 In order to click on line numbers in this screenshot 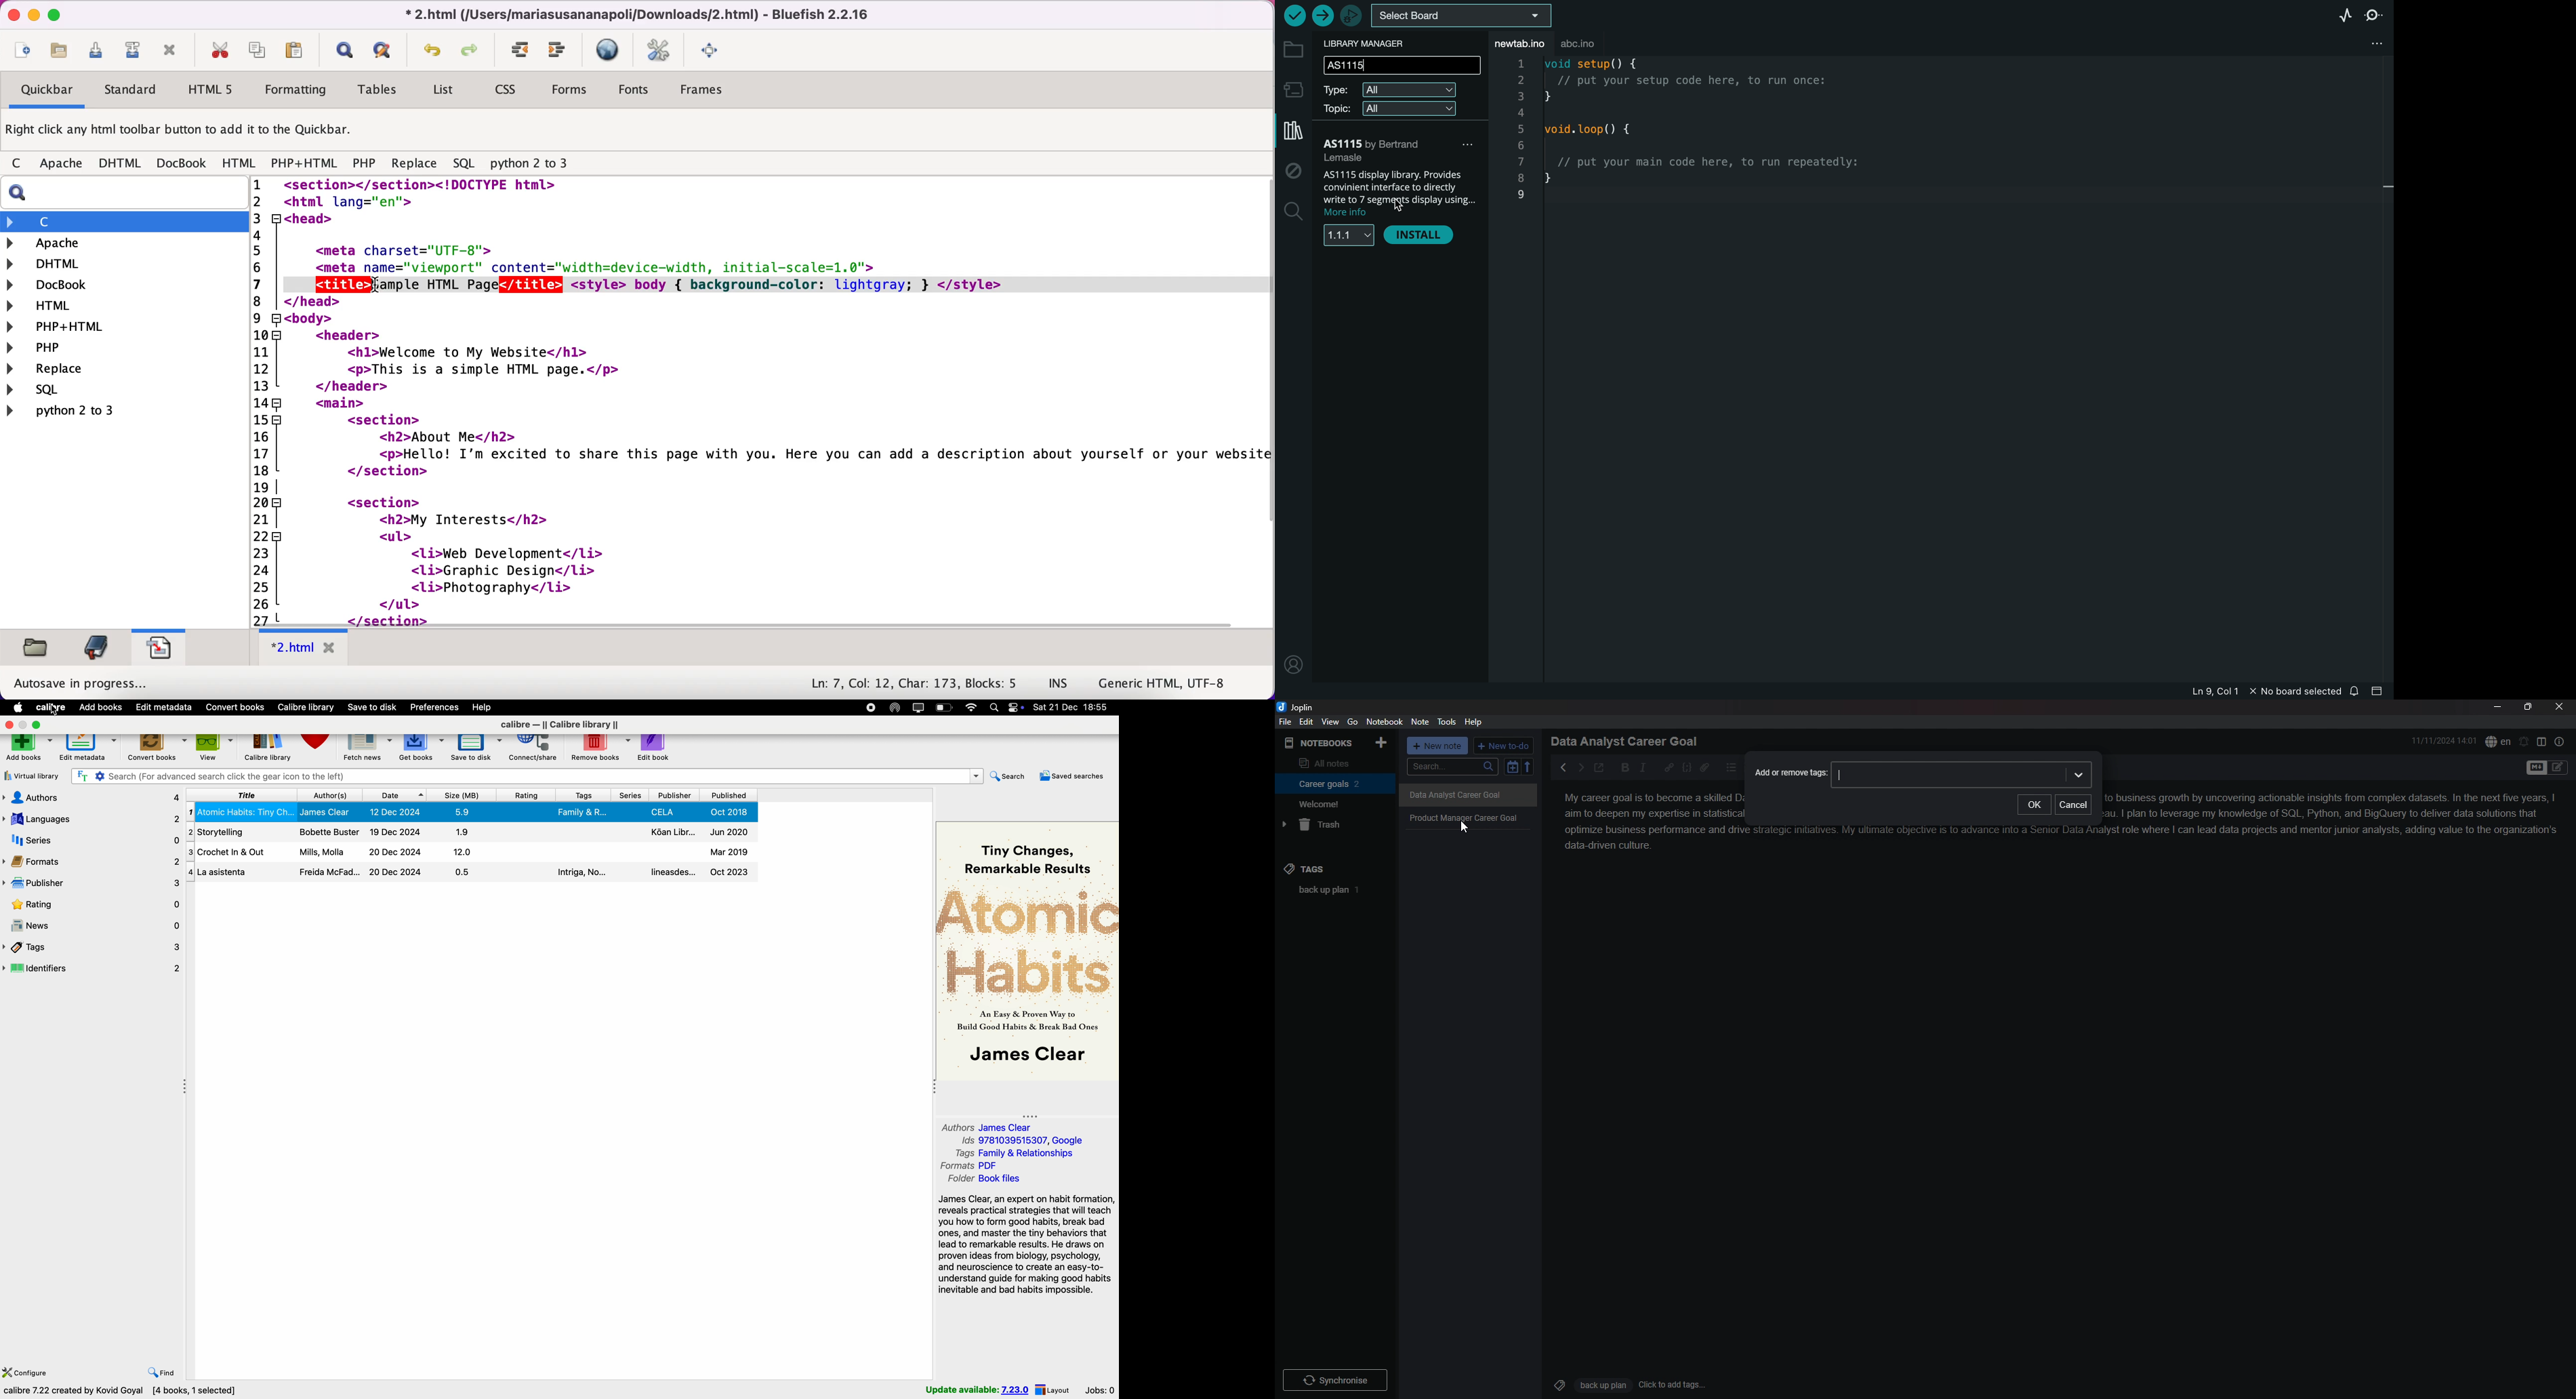, I will do `click(266, 401)`.